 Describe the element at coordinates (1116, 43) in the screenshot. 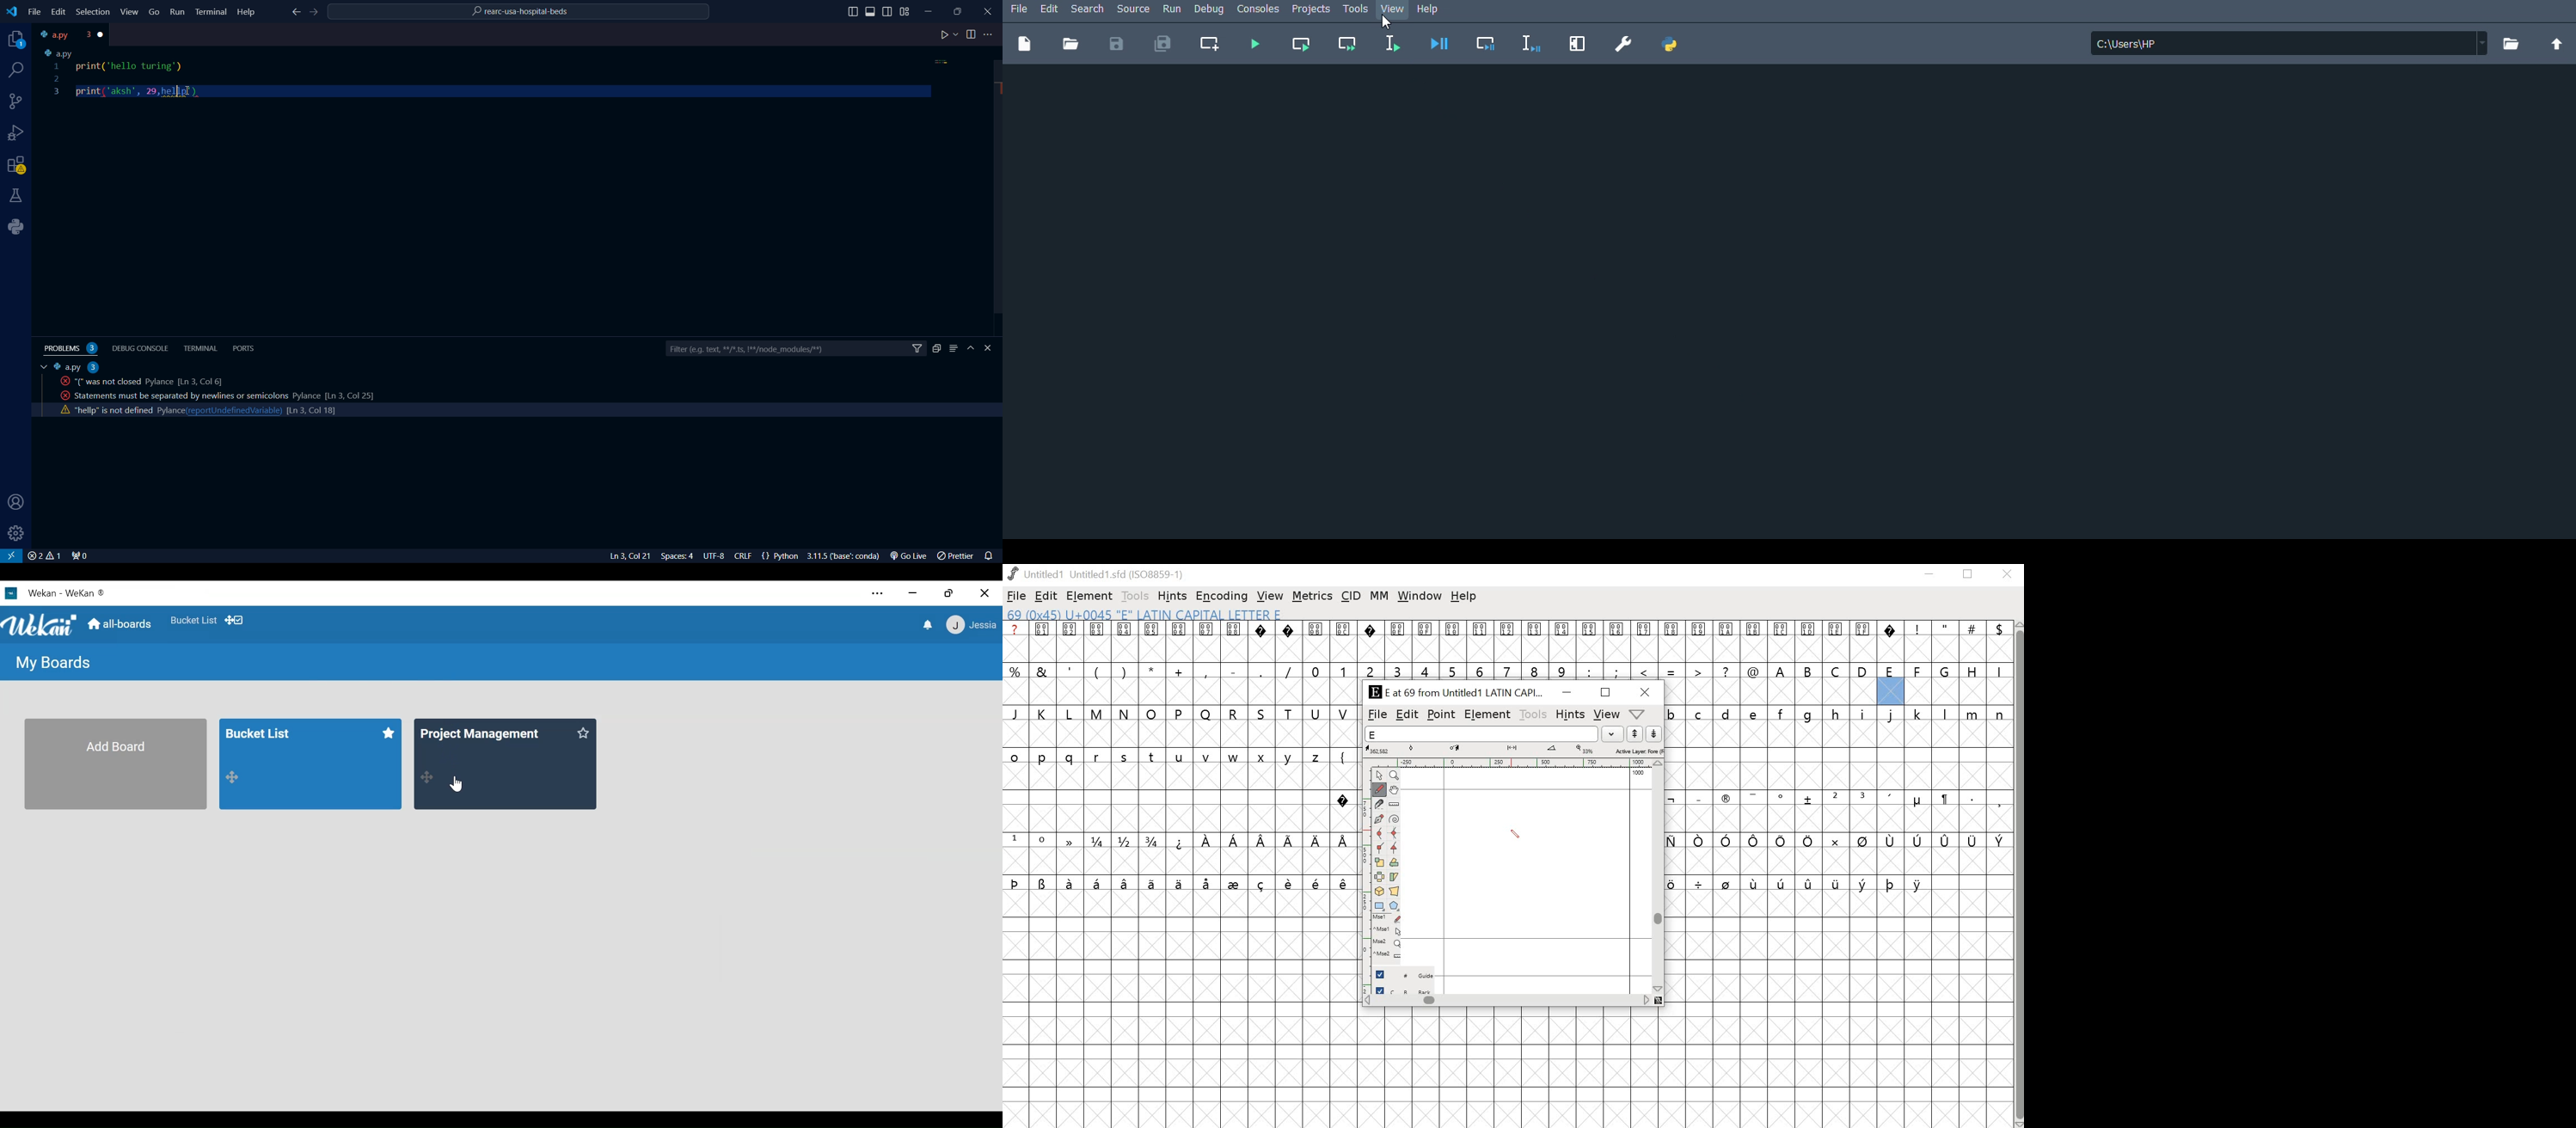

I see `Save file` at that location.